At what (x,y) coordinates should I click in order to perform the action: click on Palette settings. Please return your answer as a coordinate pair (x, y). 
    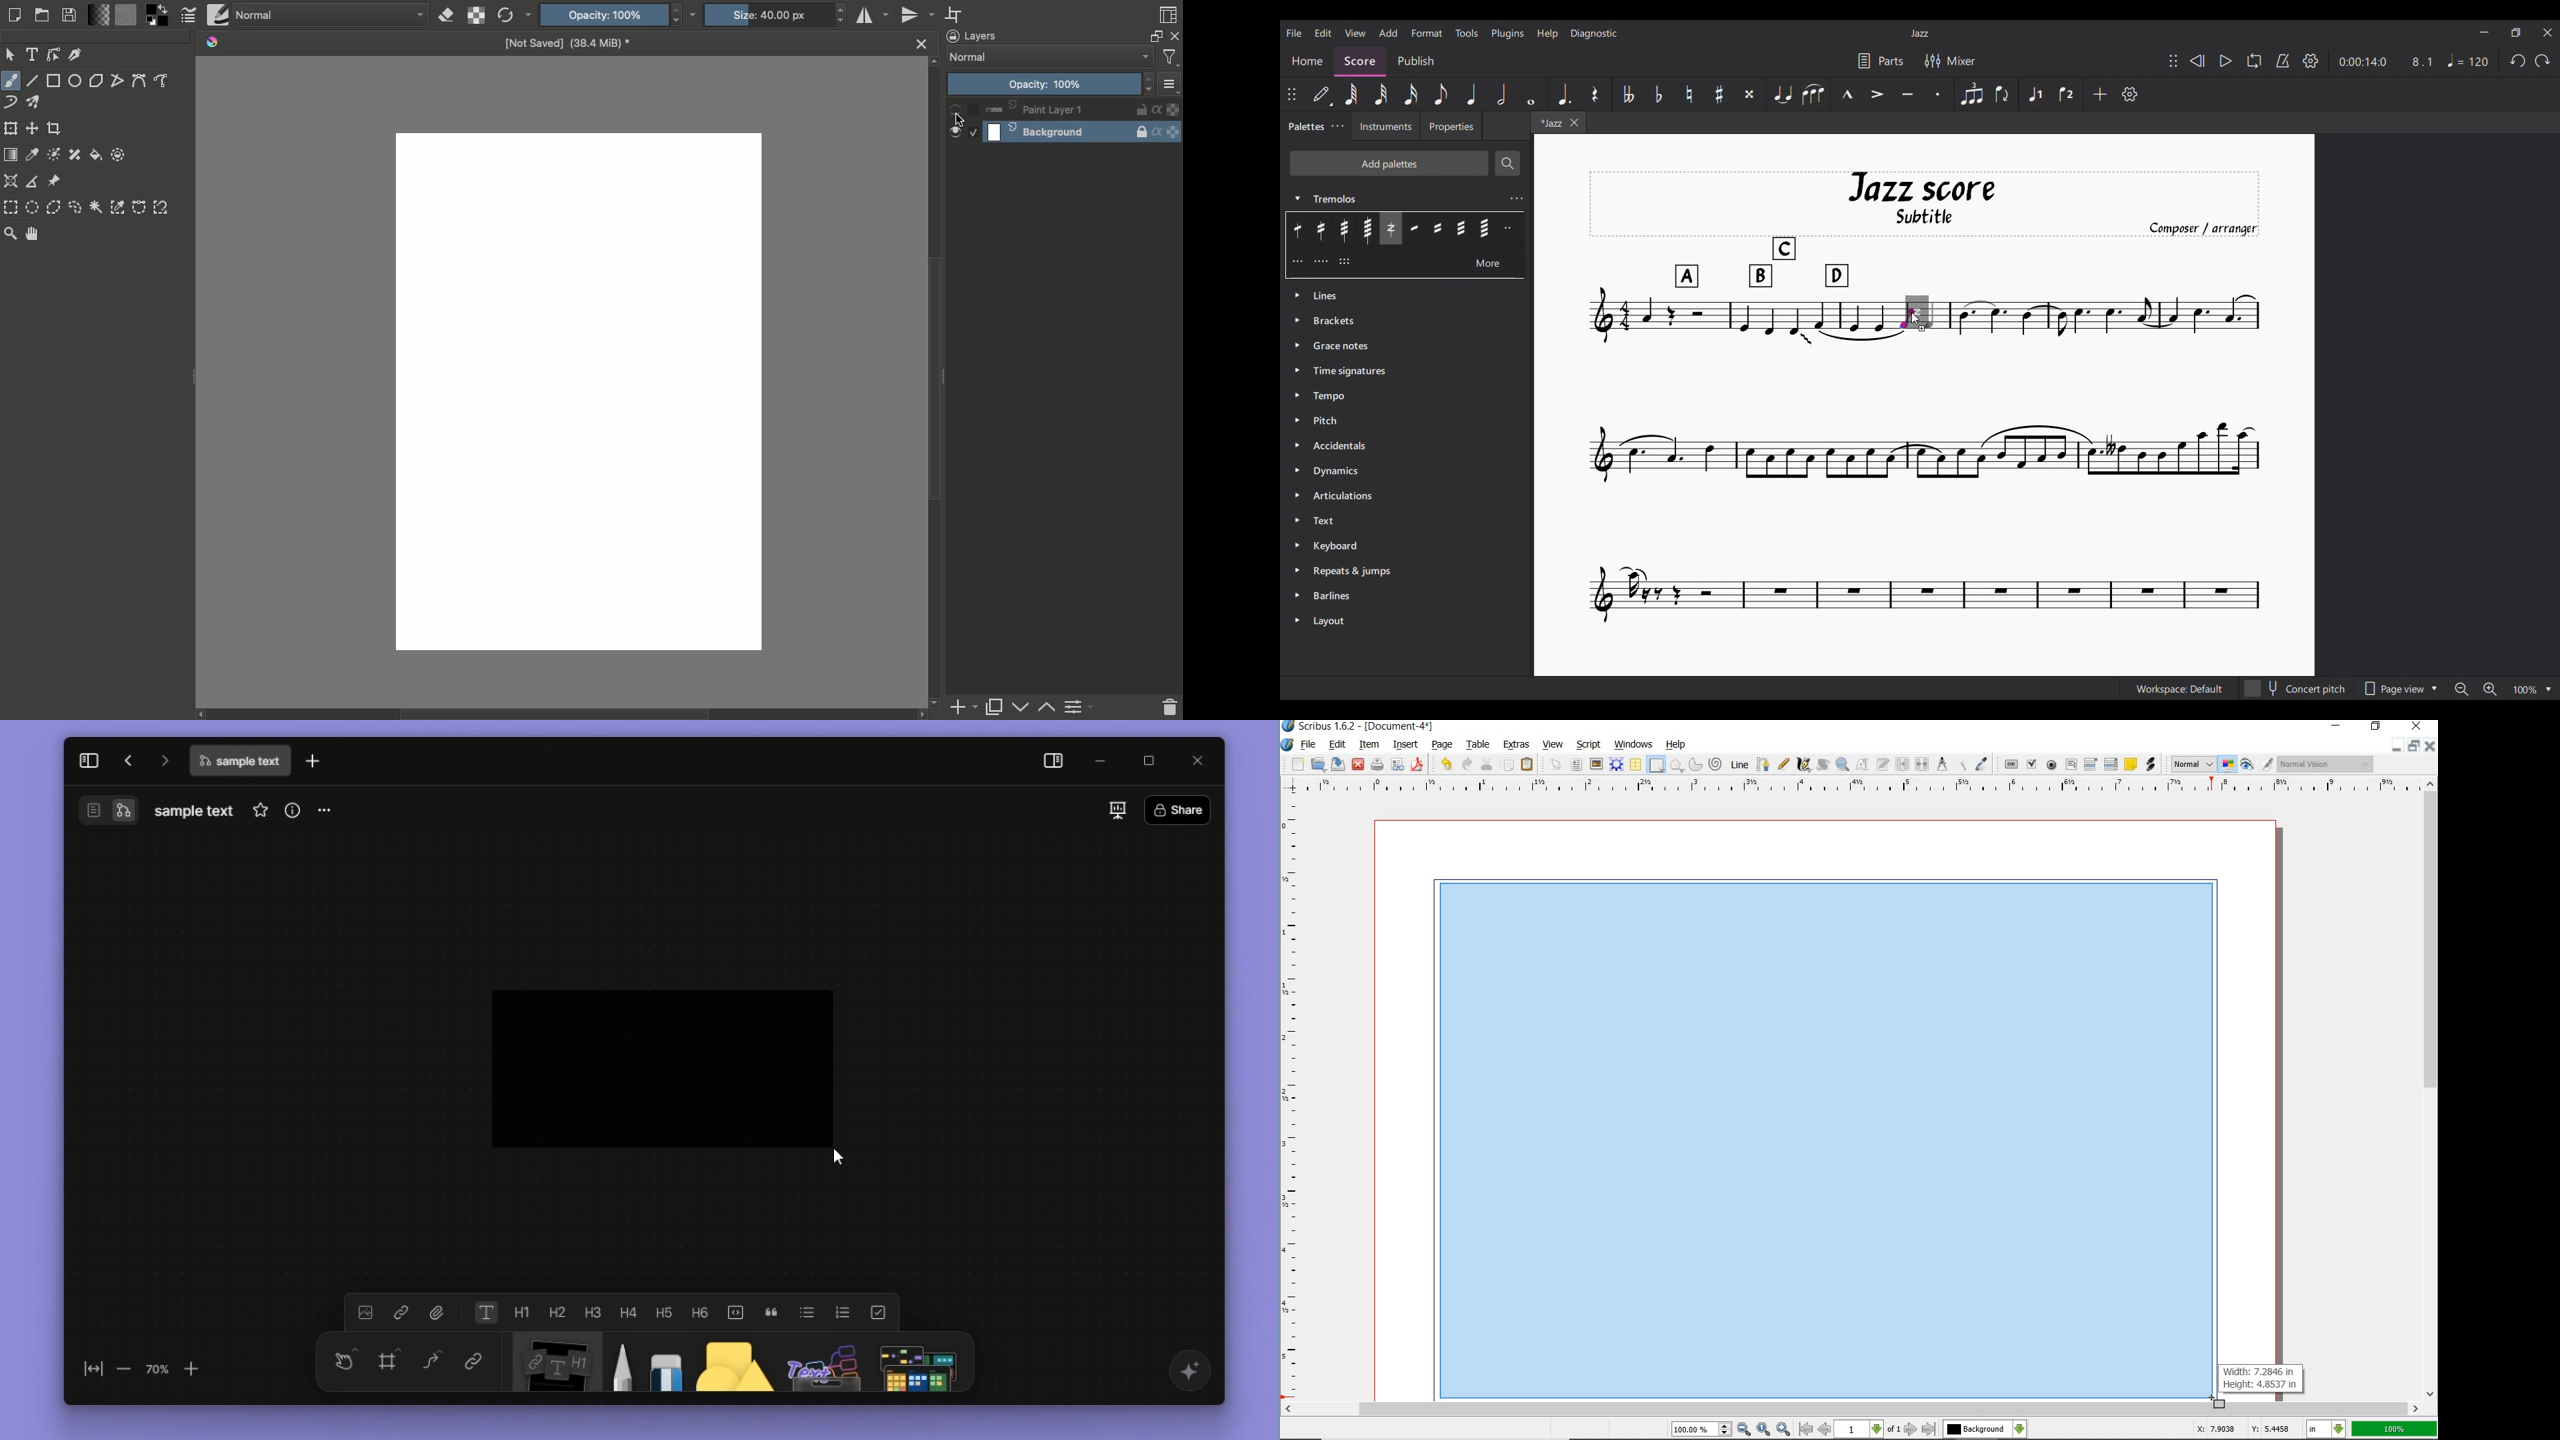
    Looking at the image, I should click on (1338, 126).